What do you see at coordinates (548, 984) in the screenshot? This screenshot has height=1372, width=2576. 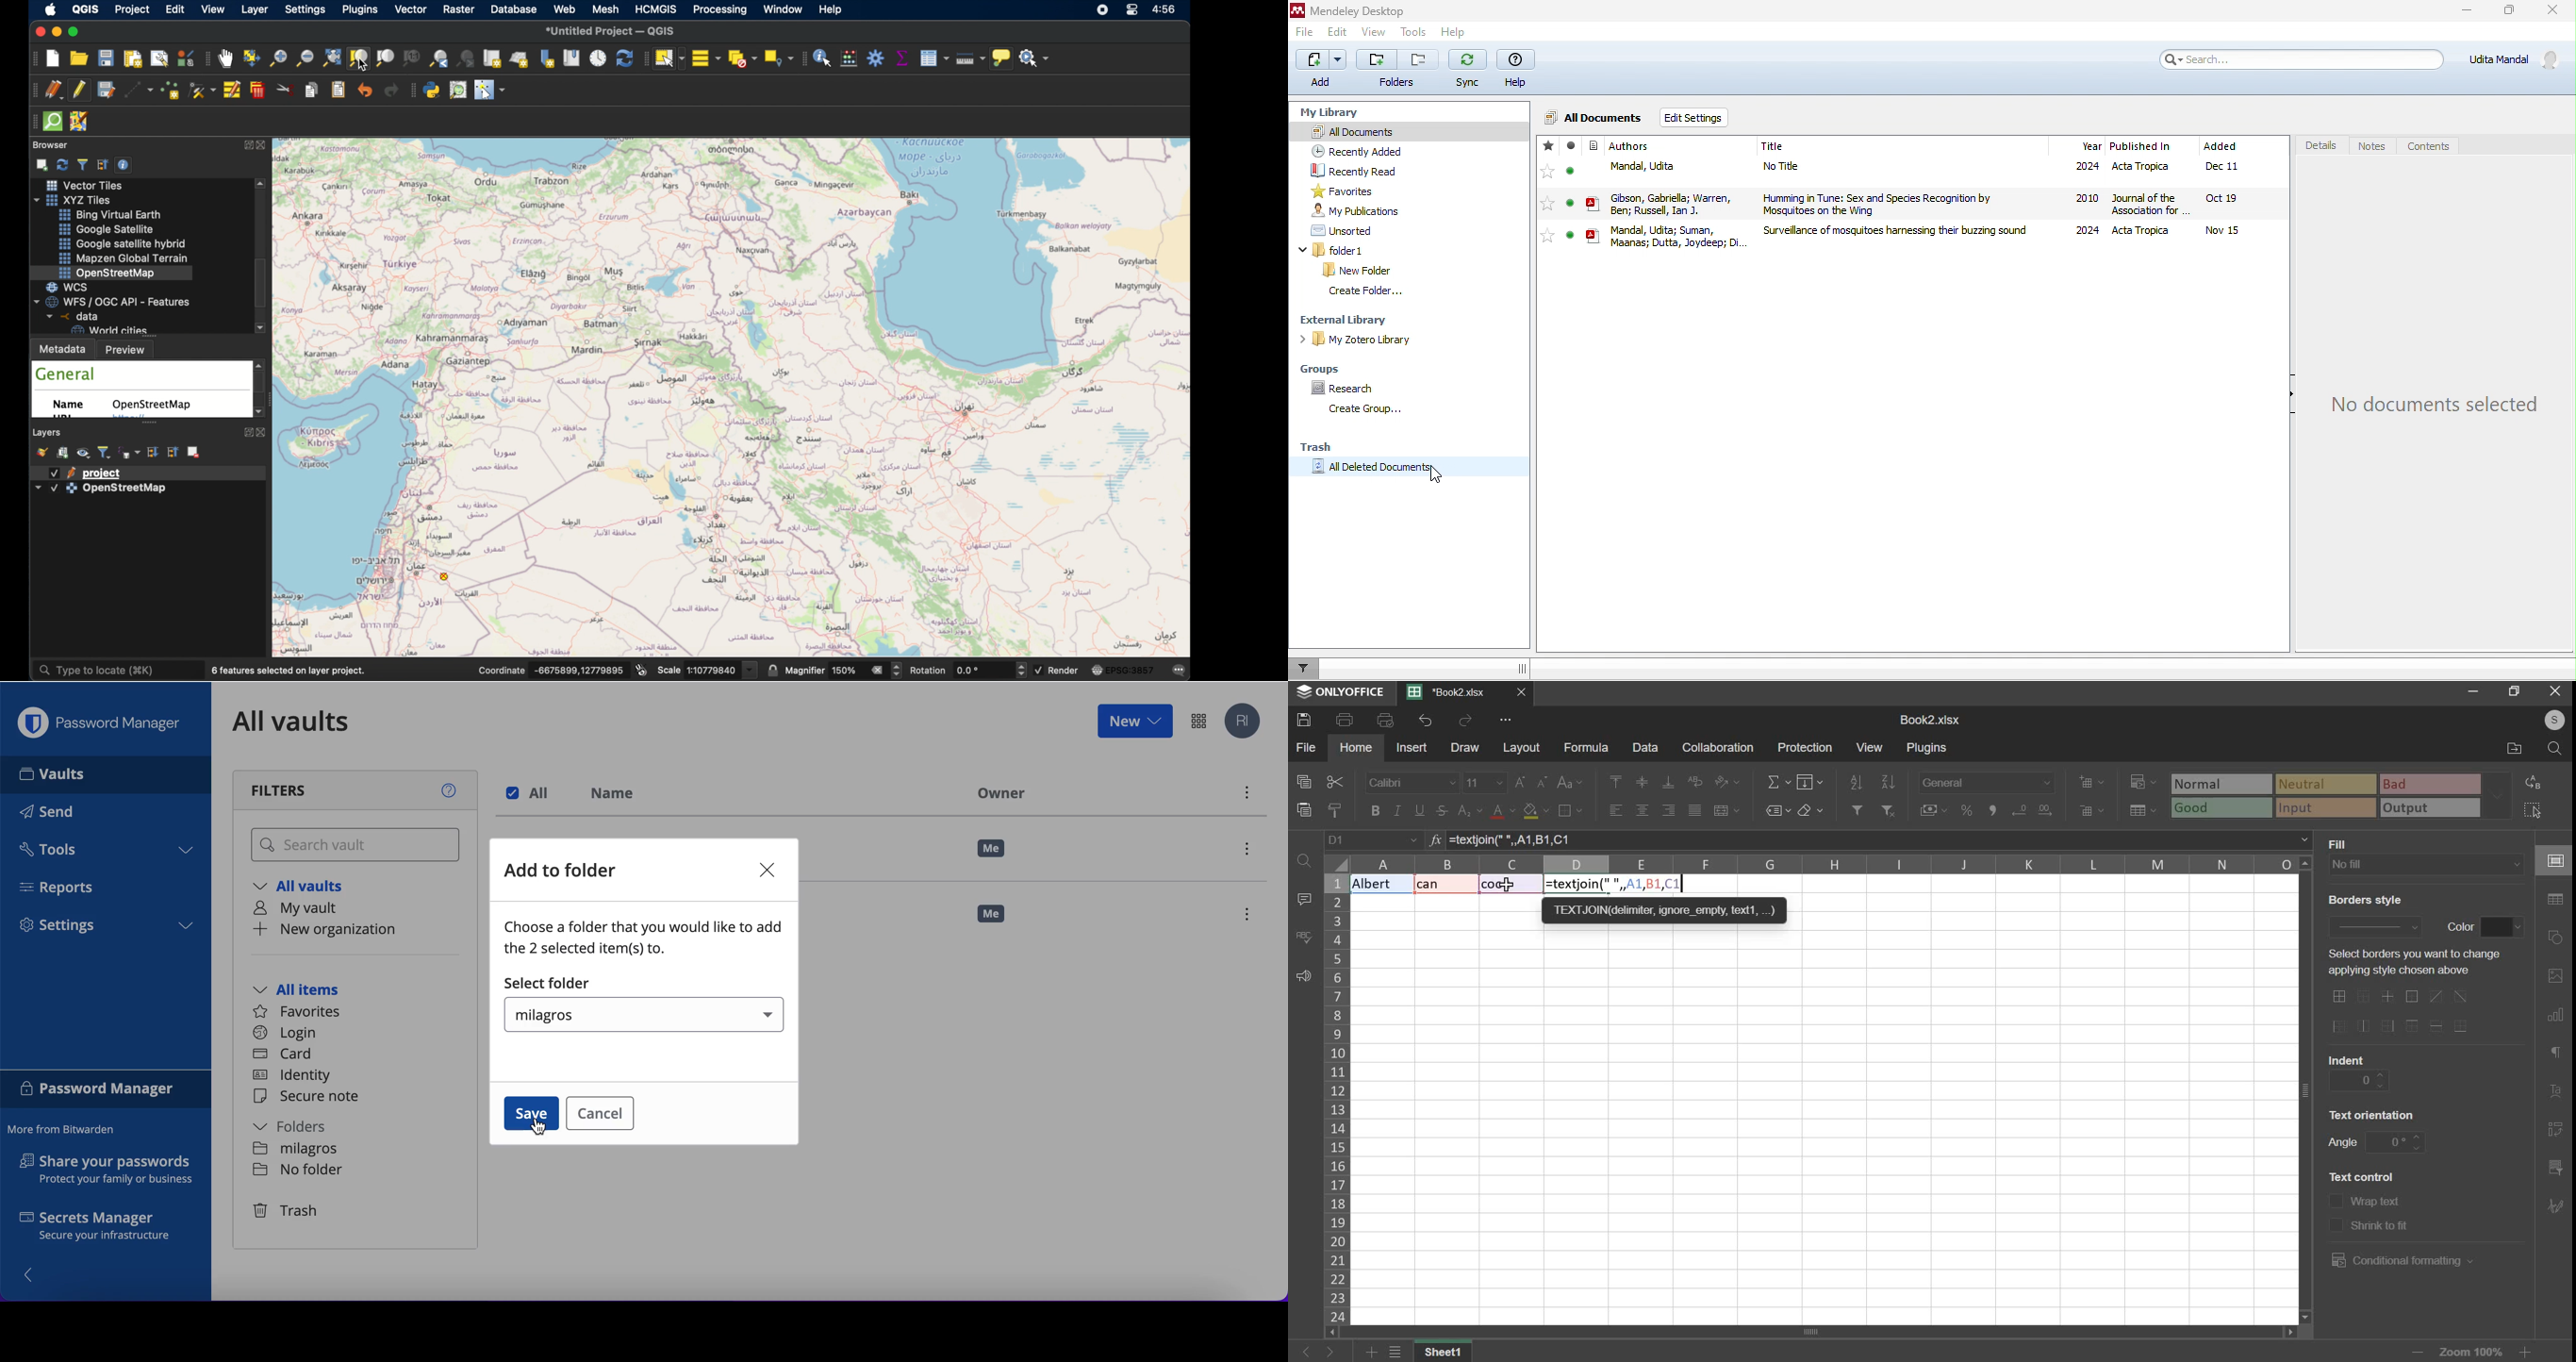 I see `select folder` at bounding box center [548, 984].